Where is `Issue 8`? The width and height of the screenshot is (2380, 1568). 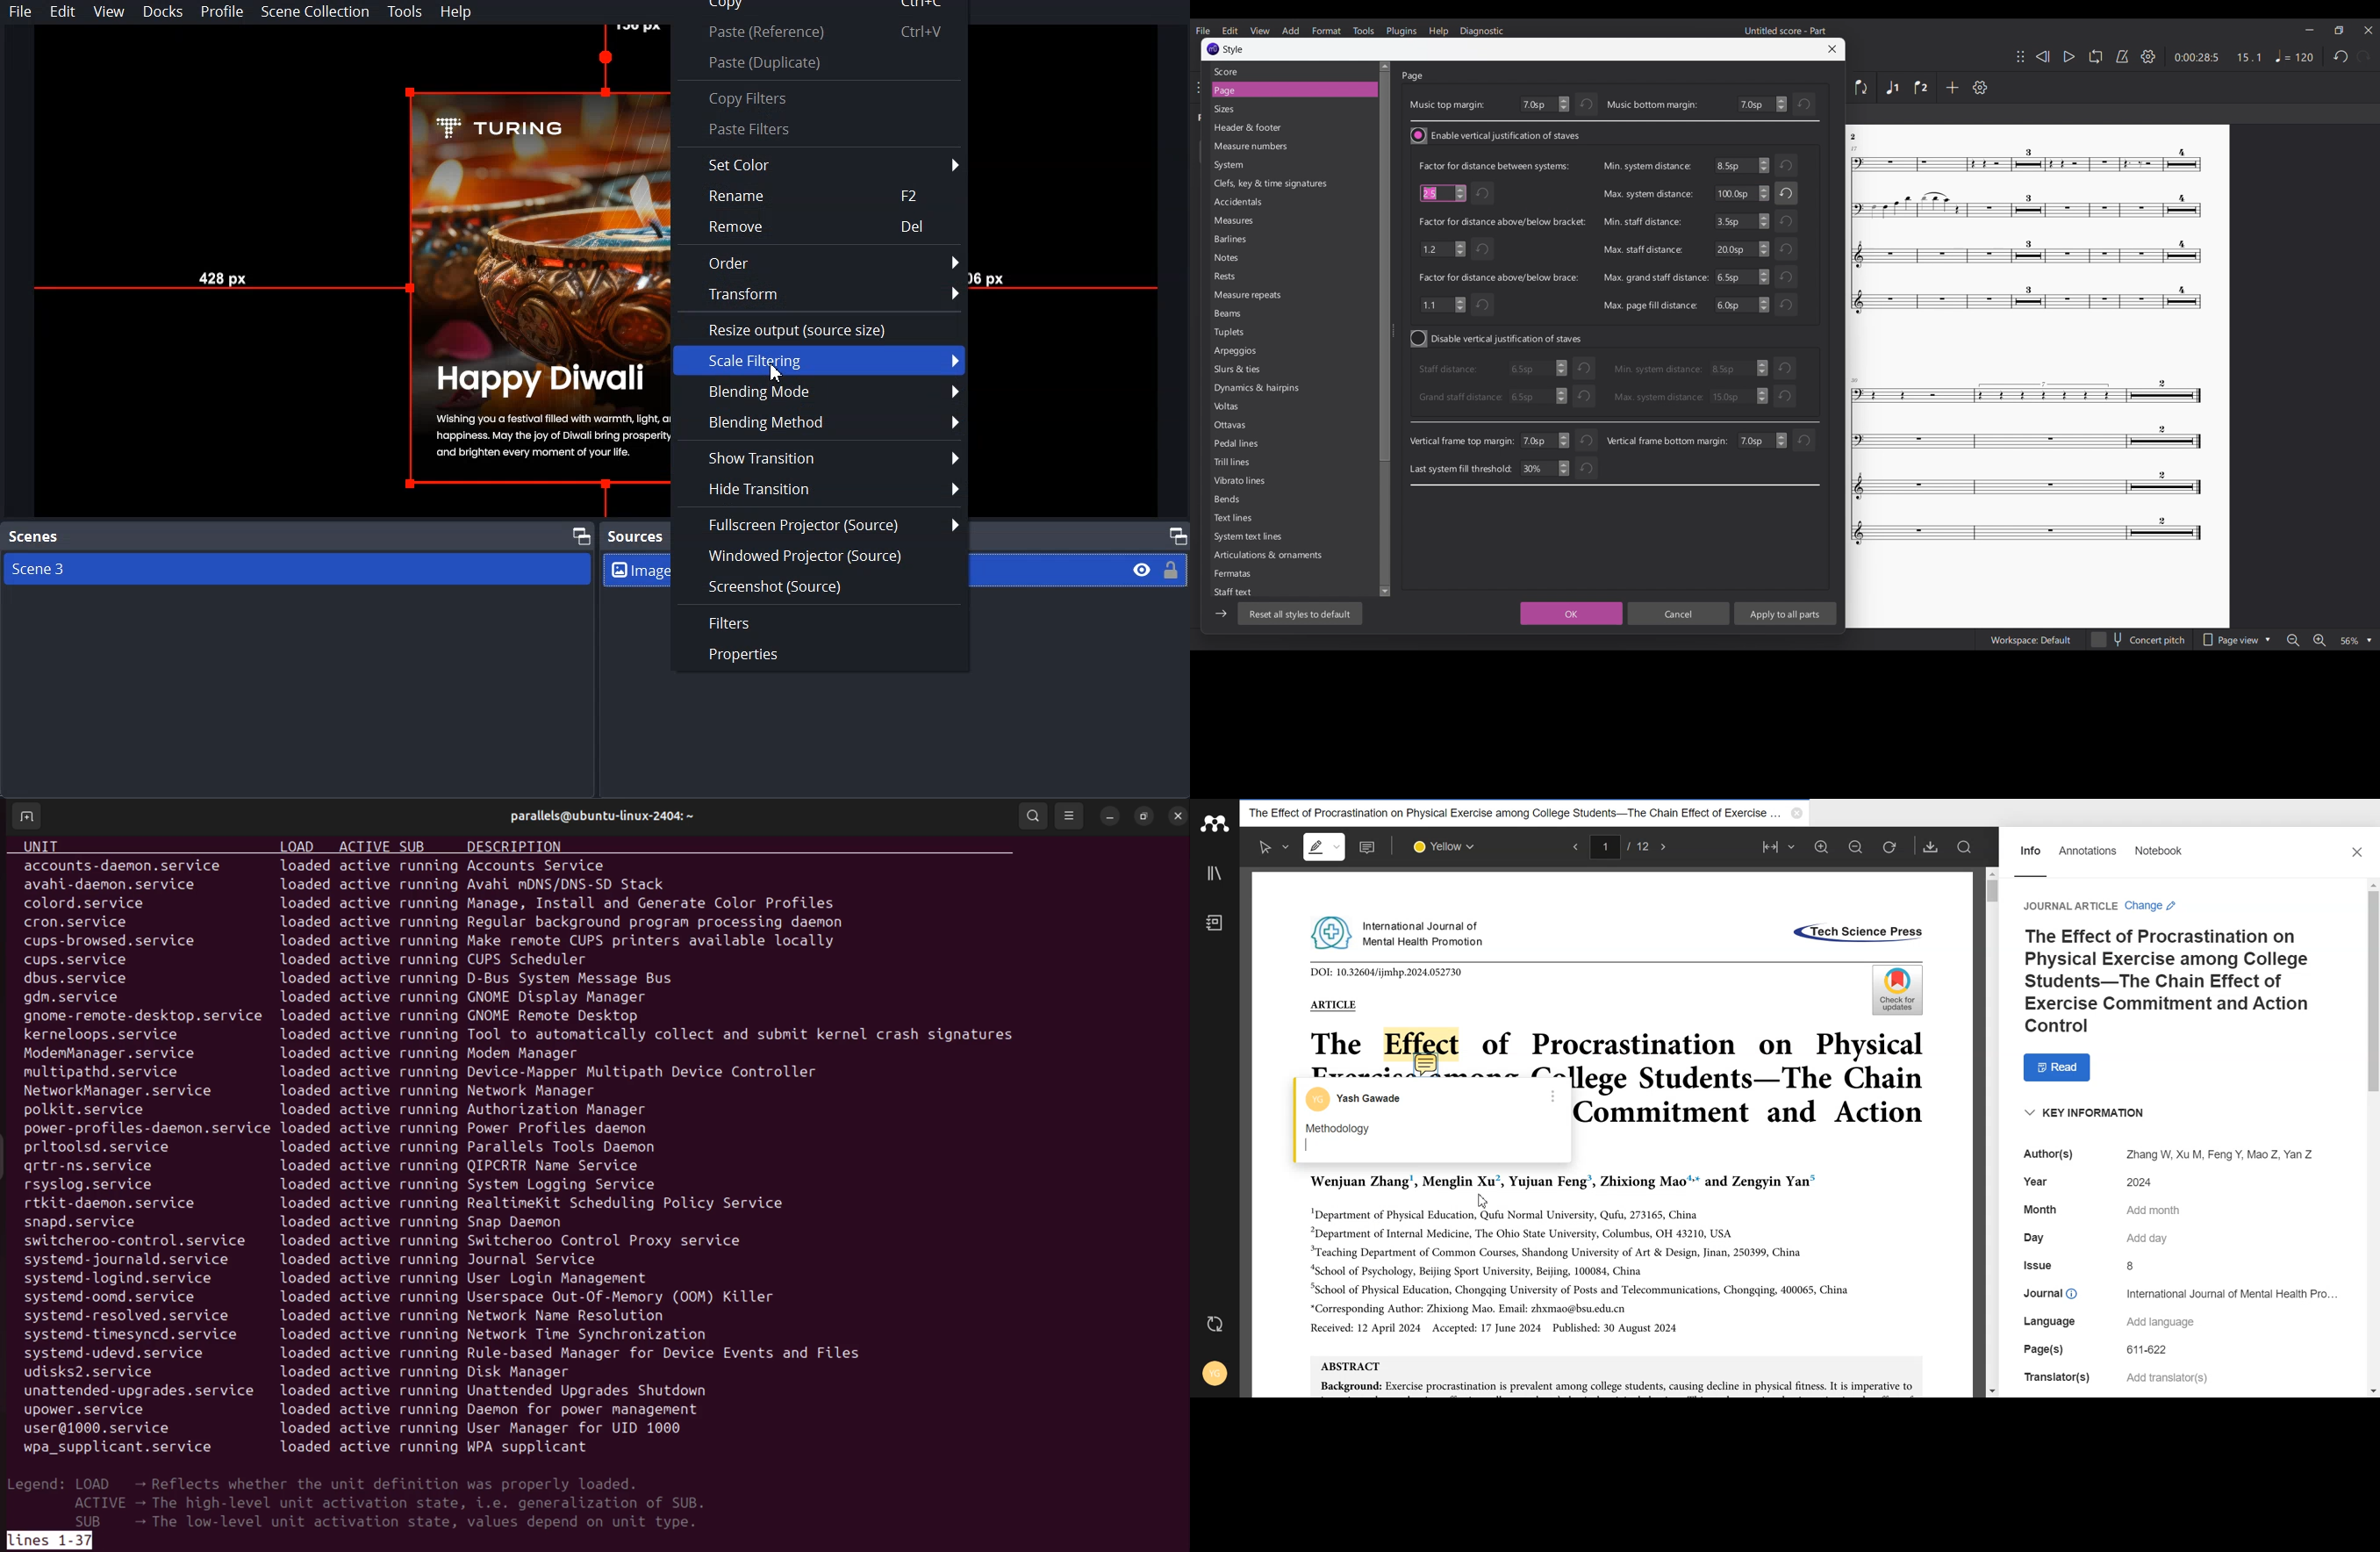 Issue 8 is located at coordinates (2082, 1266).